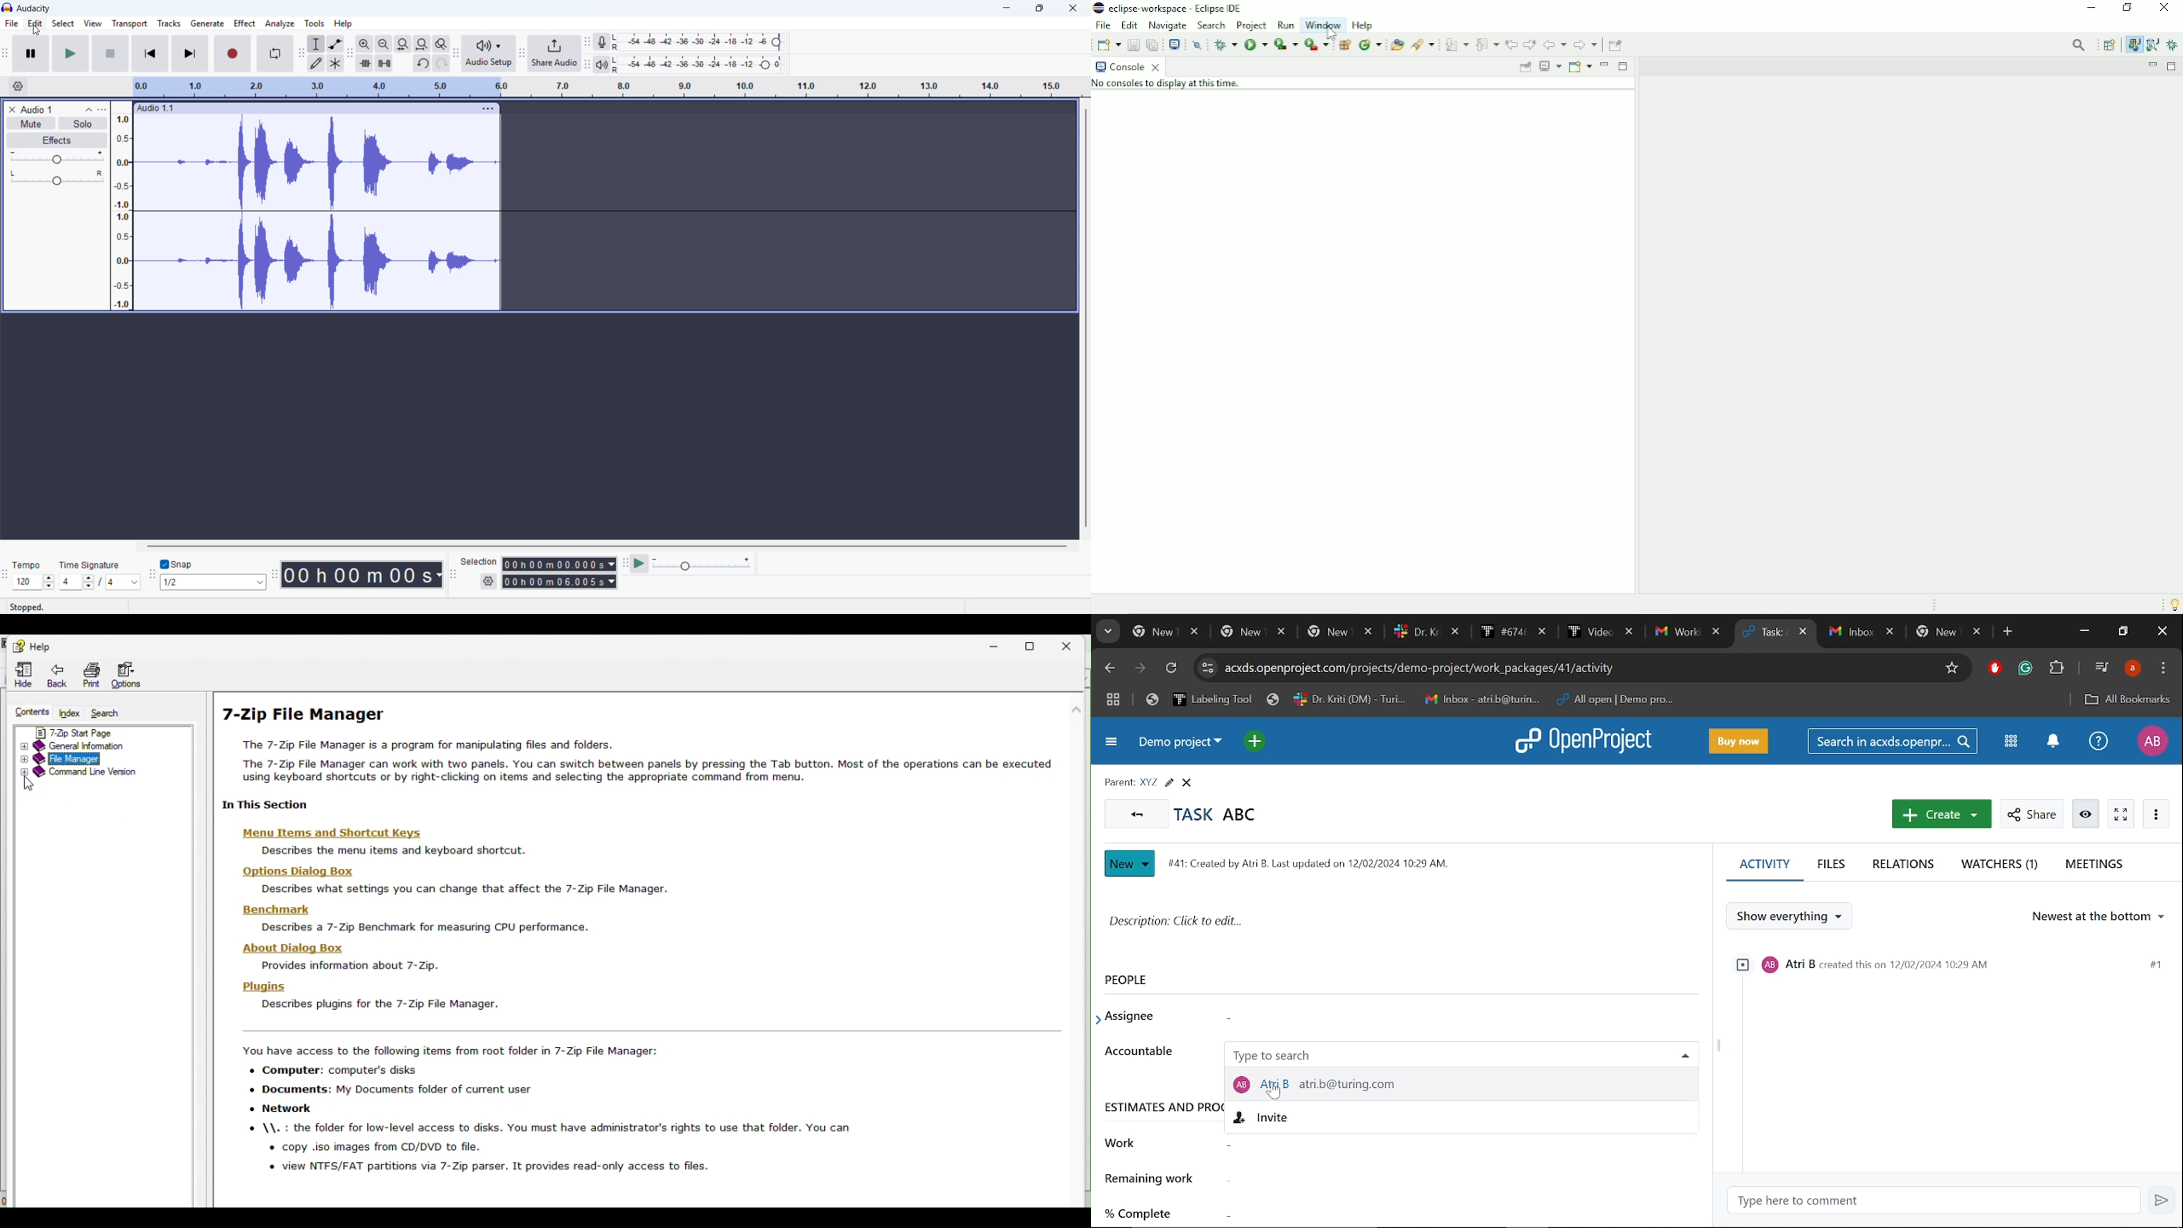  Describe the element at coordinates (423, 44) in the screenshot. I see `fit project to width` at that location.